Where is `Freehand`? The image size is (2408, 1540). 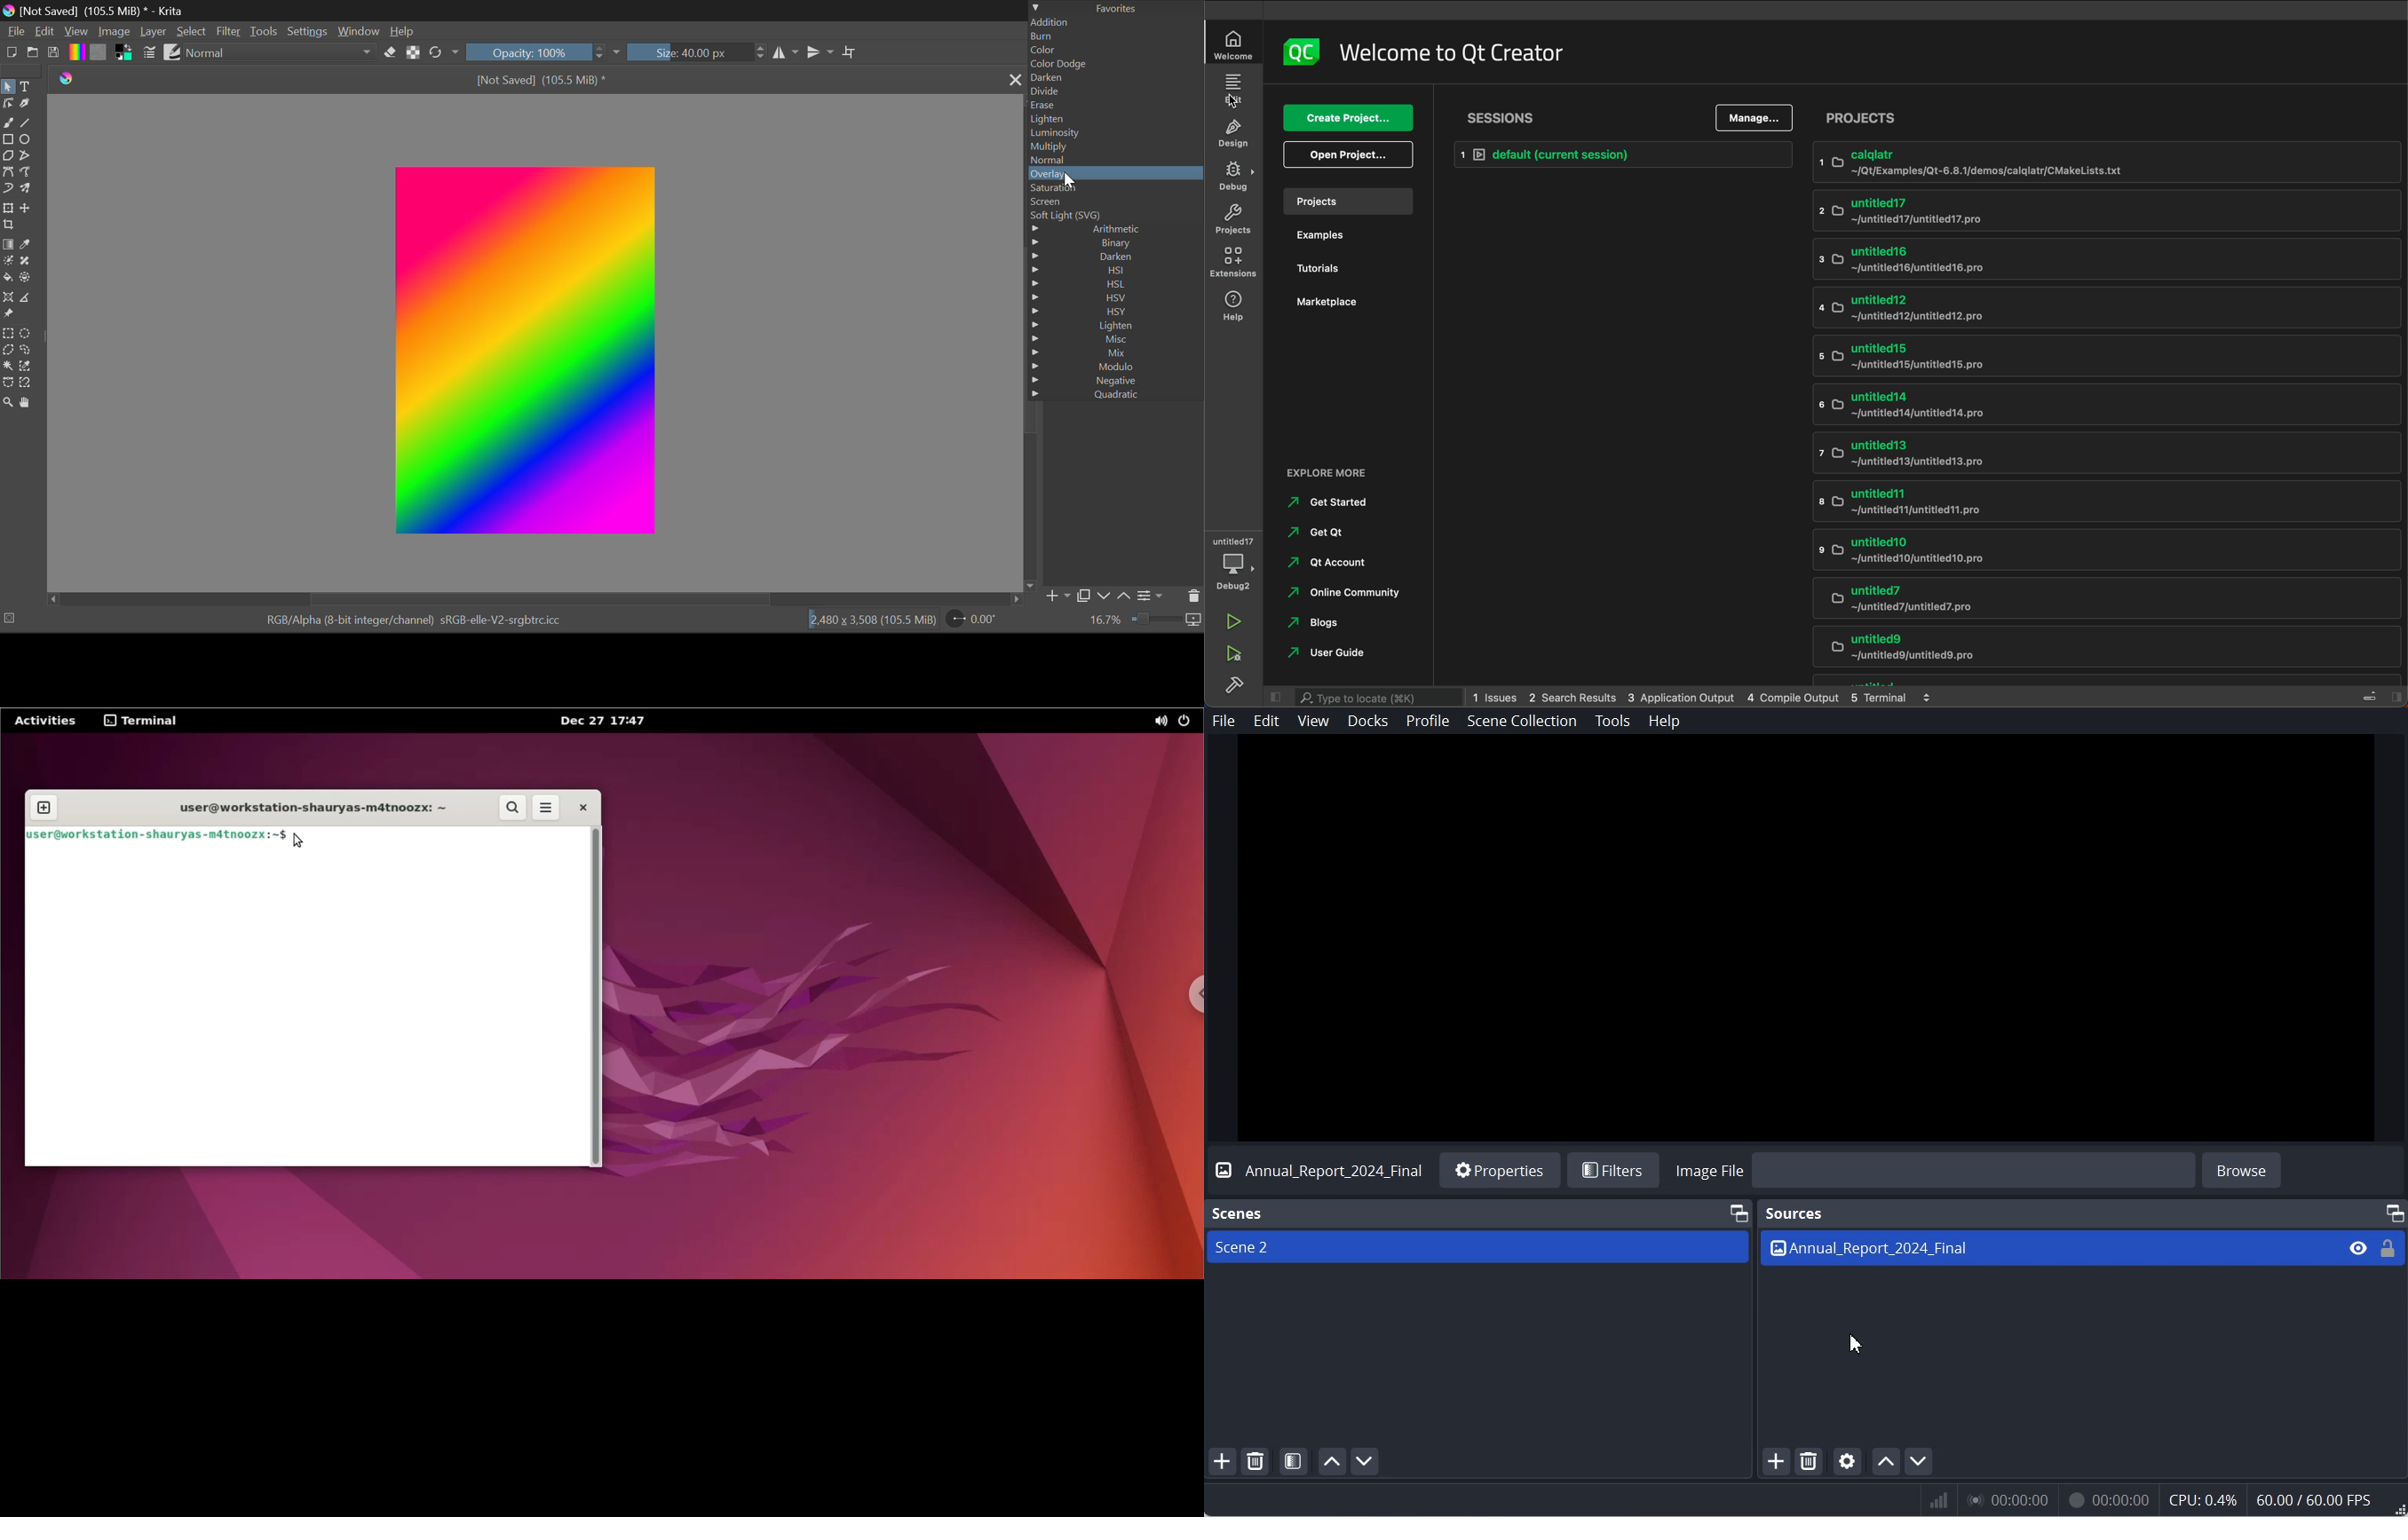
Freehand is located at coordinates (9, 123).